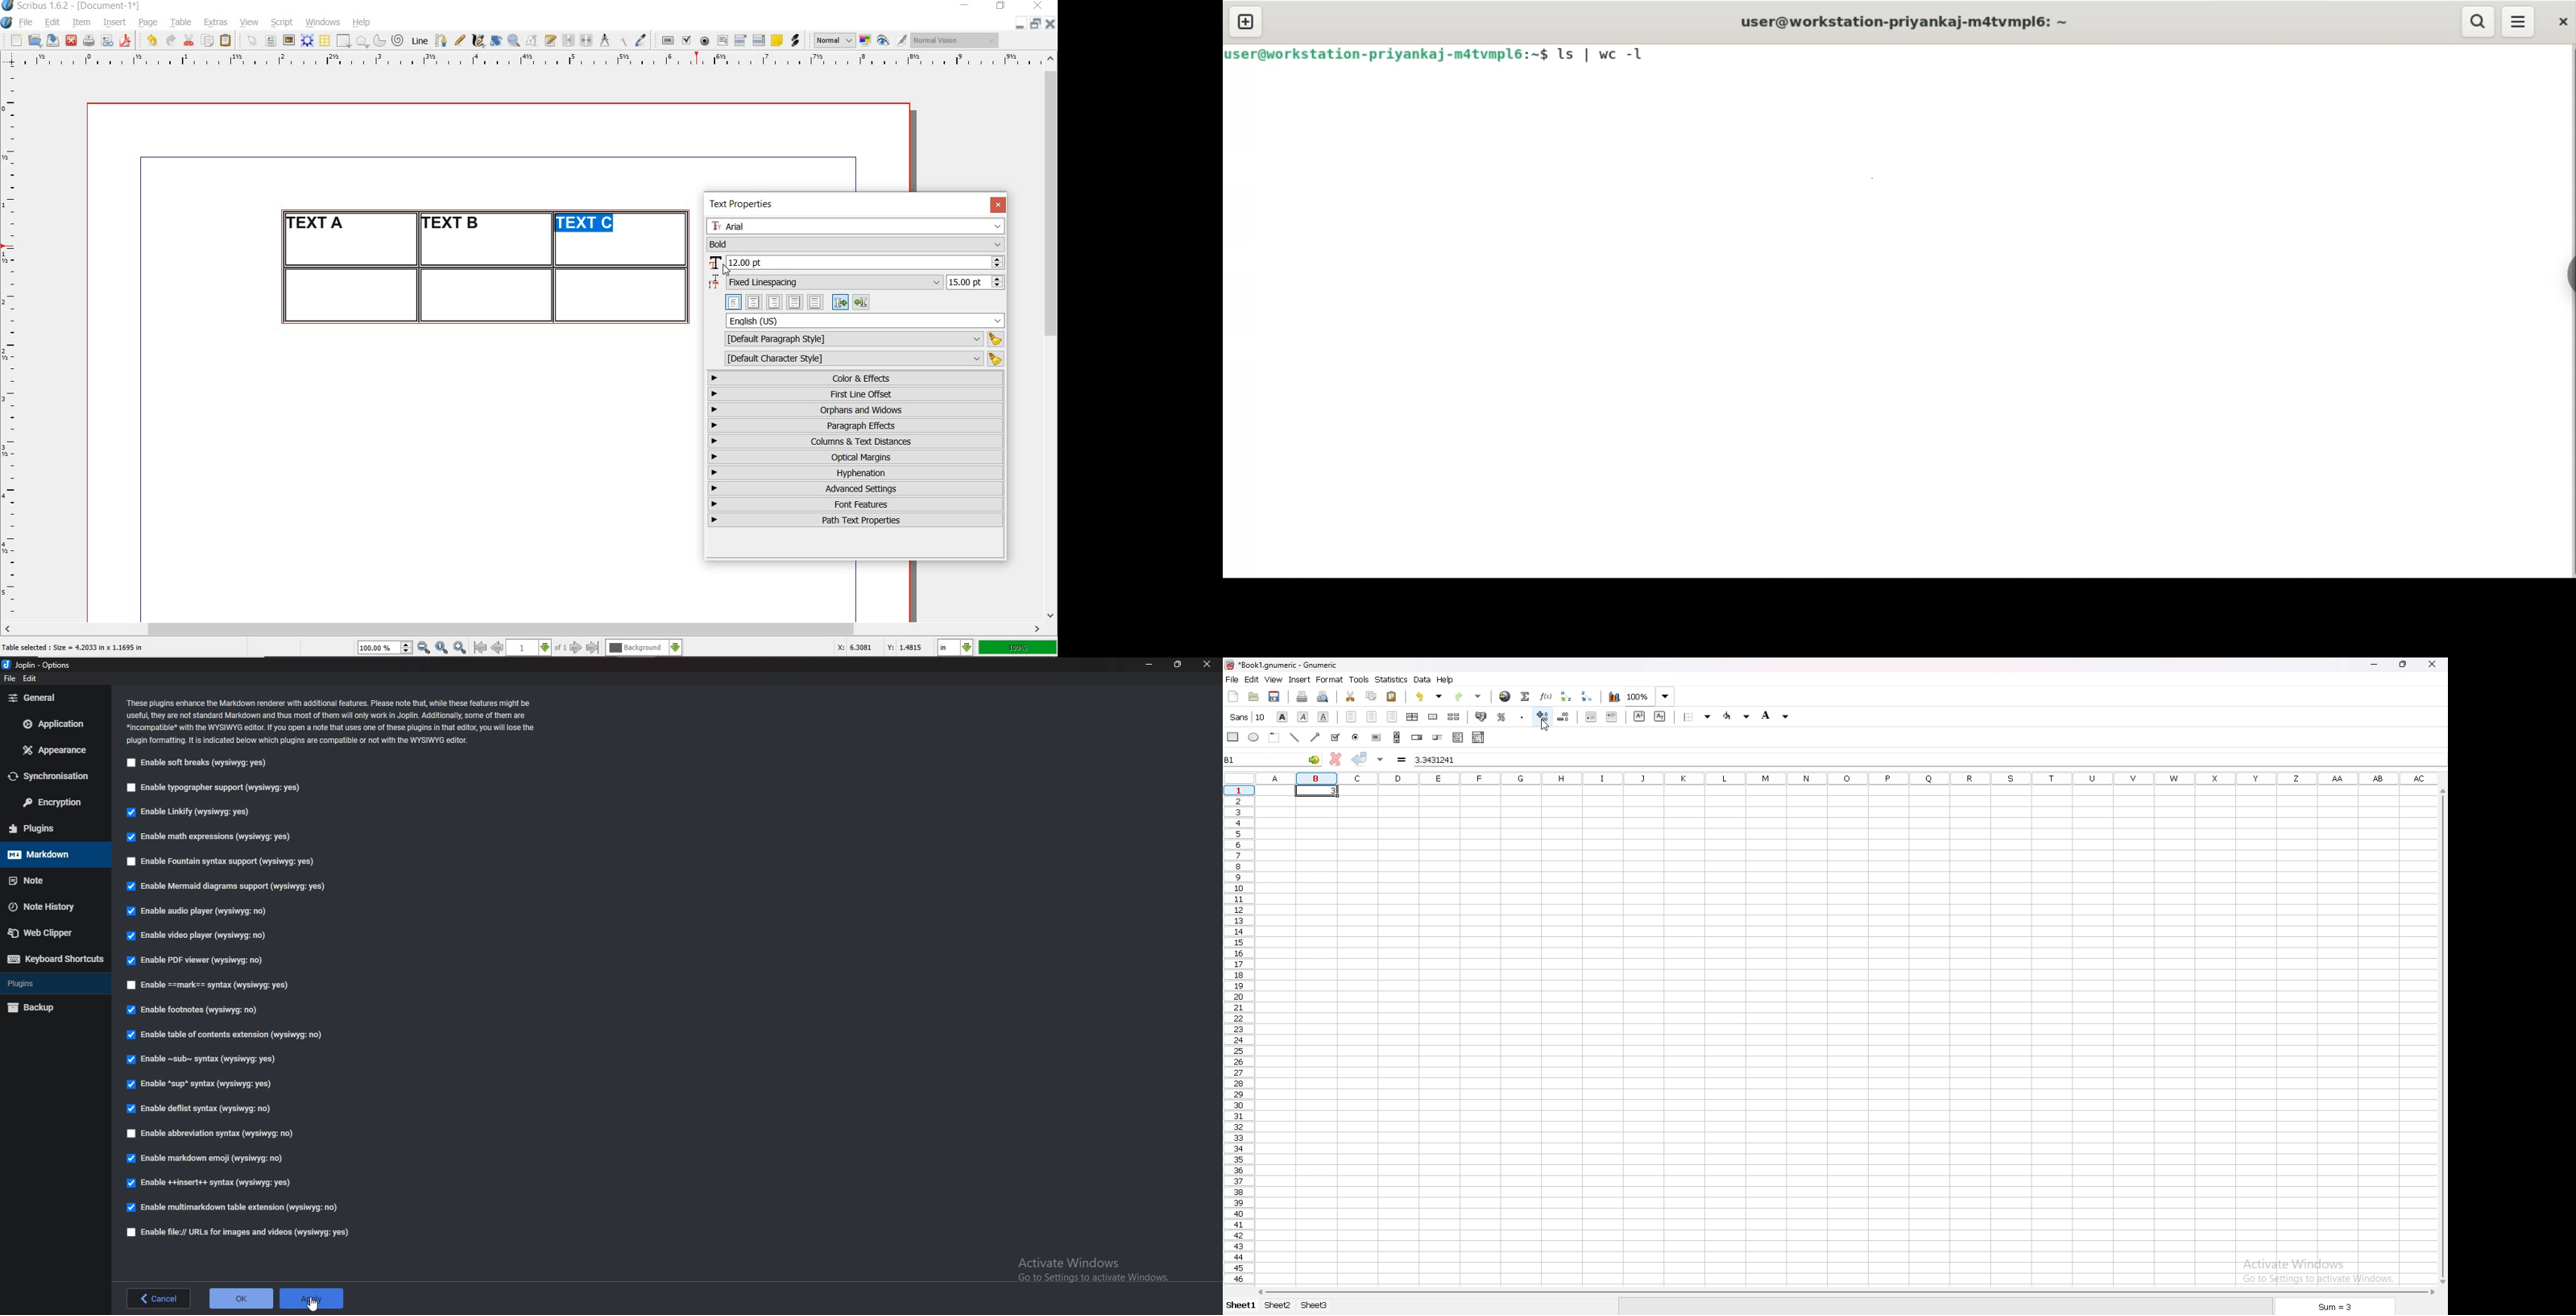  I want to click on system logo, so click(8, 23).